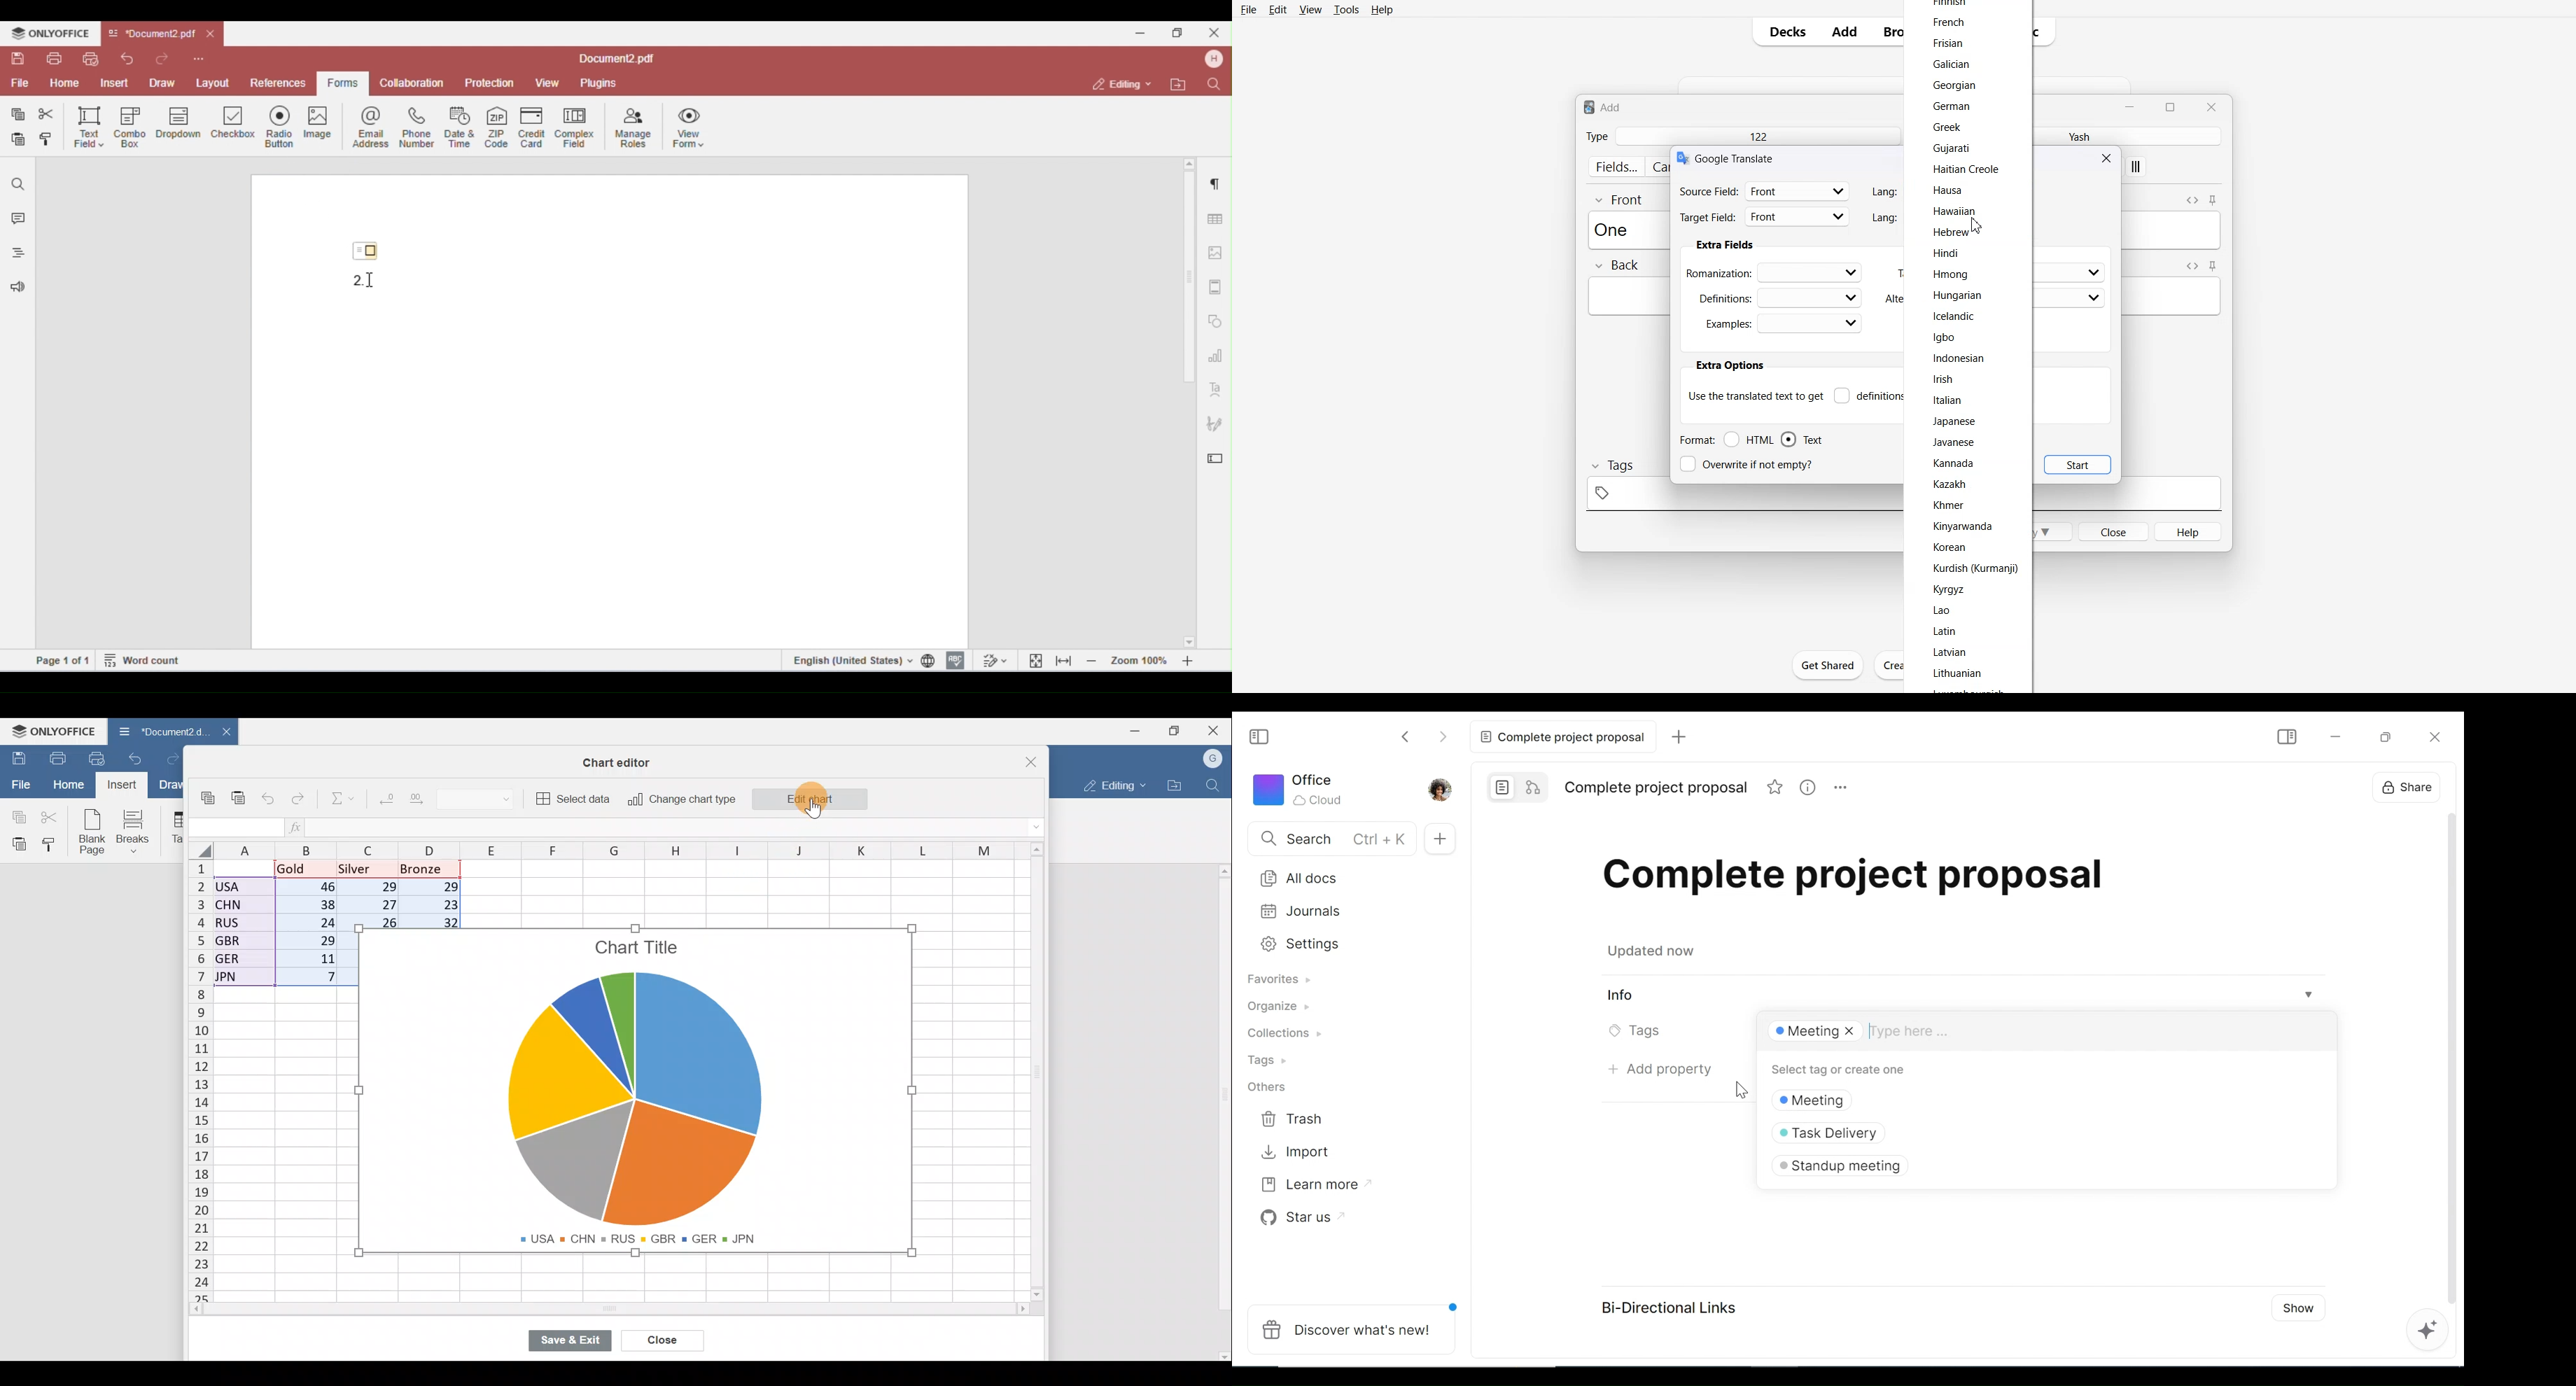 The width and height of the screenshot is (2576, 1400). What do you see at coordinates (211, 800) in the screenshot?
I see `Copy` at bounding box center [211, 800].